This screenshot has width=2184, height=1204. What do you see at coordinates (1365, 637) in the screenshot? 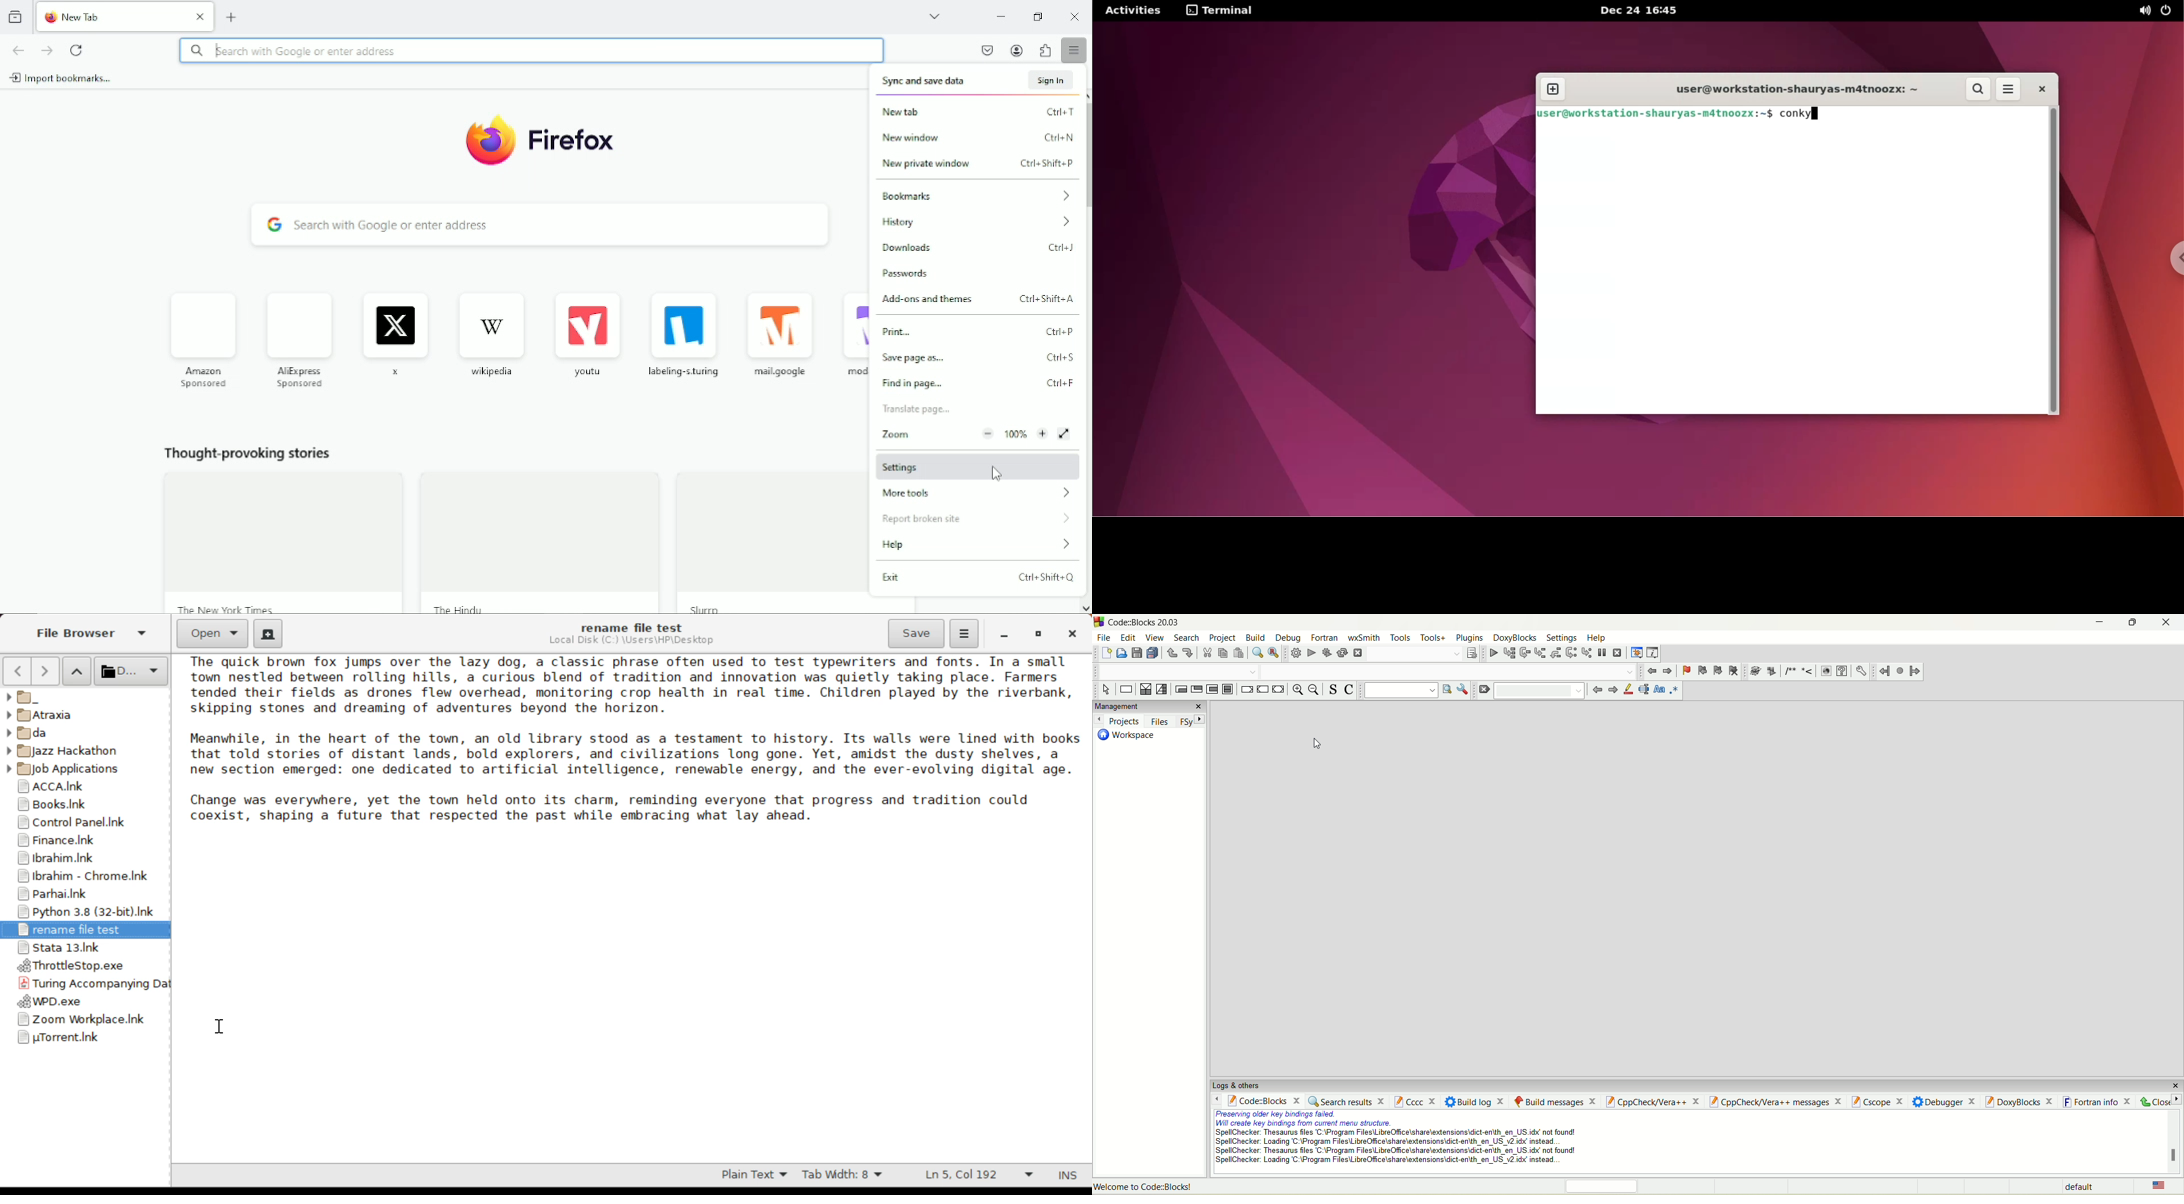
I see `wxSmith` at bounding box center [1365, 637].